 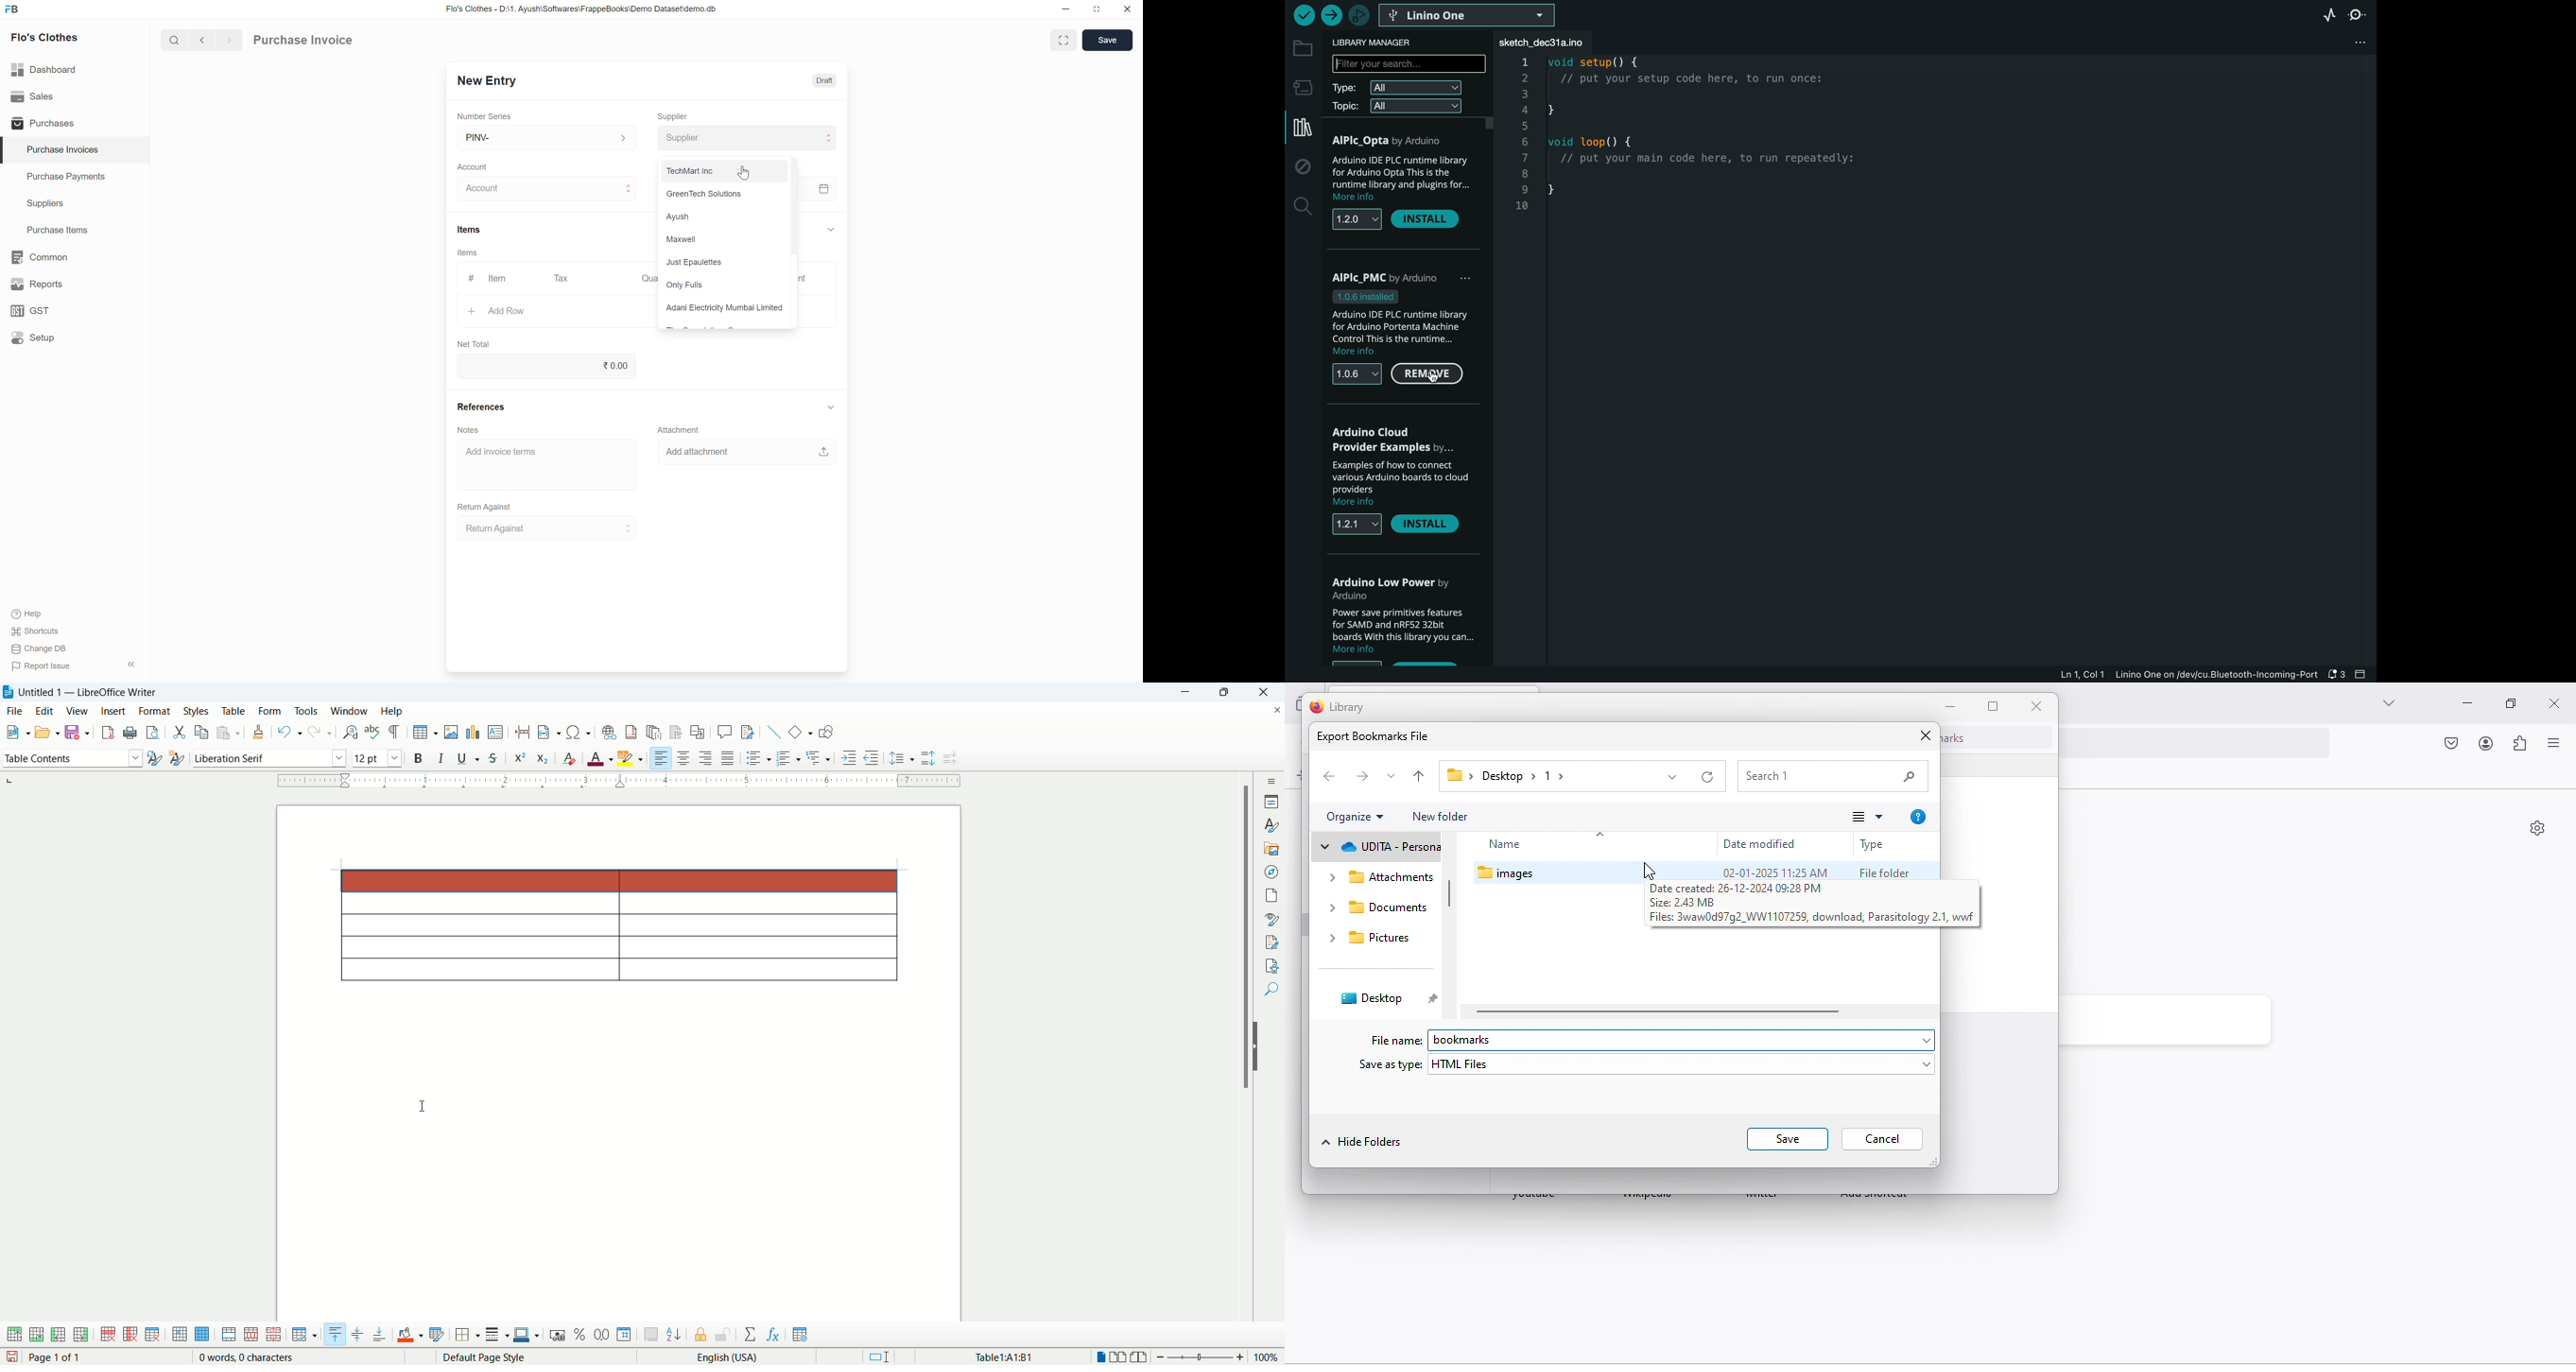 What do you see at coordinates (1395, 141) in the screenshot?
I see `AlPlc Opta` at bounding box center [1395, 141].